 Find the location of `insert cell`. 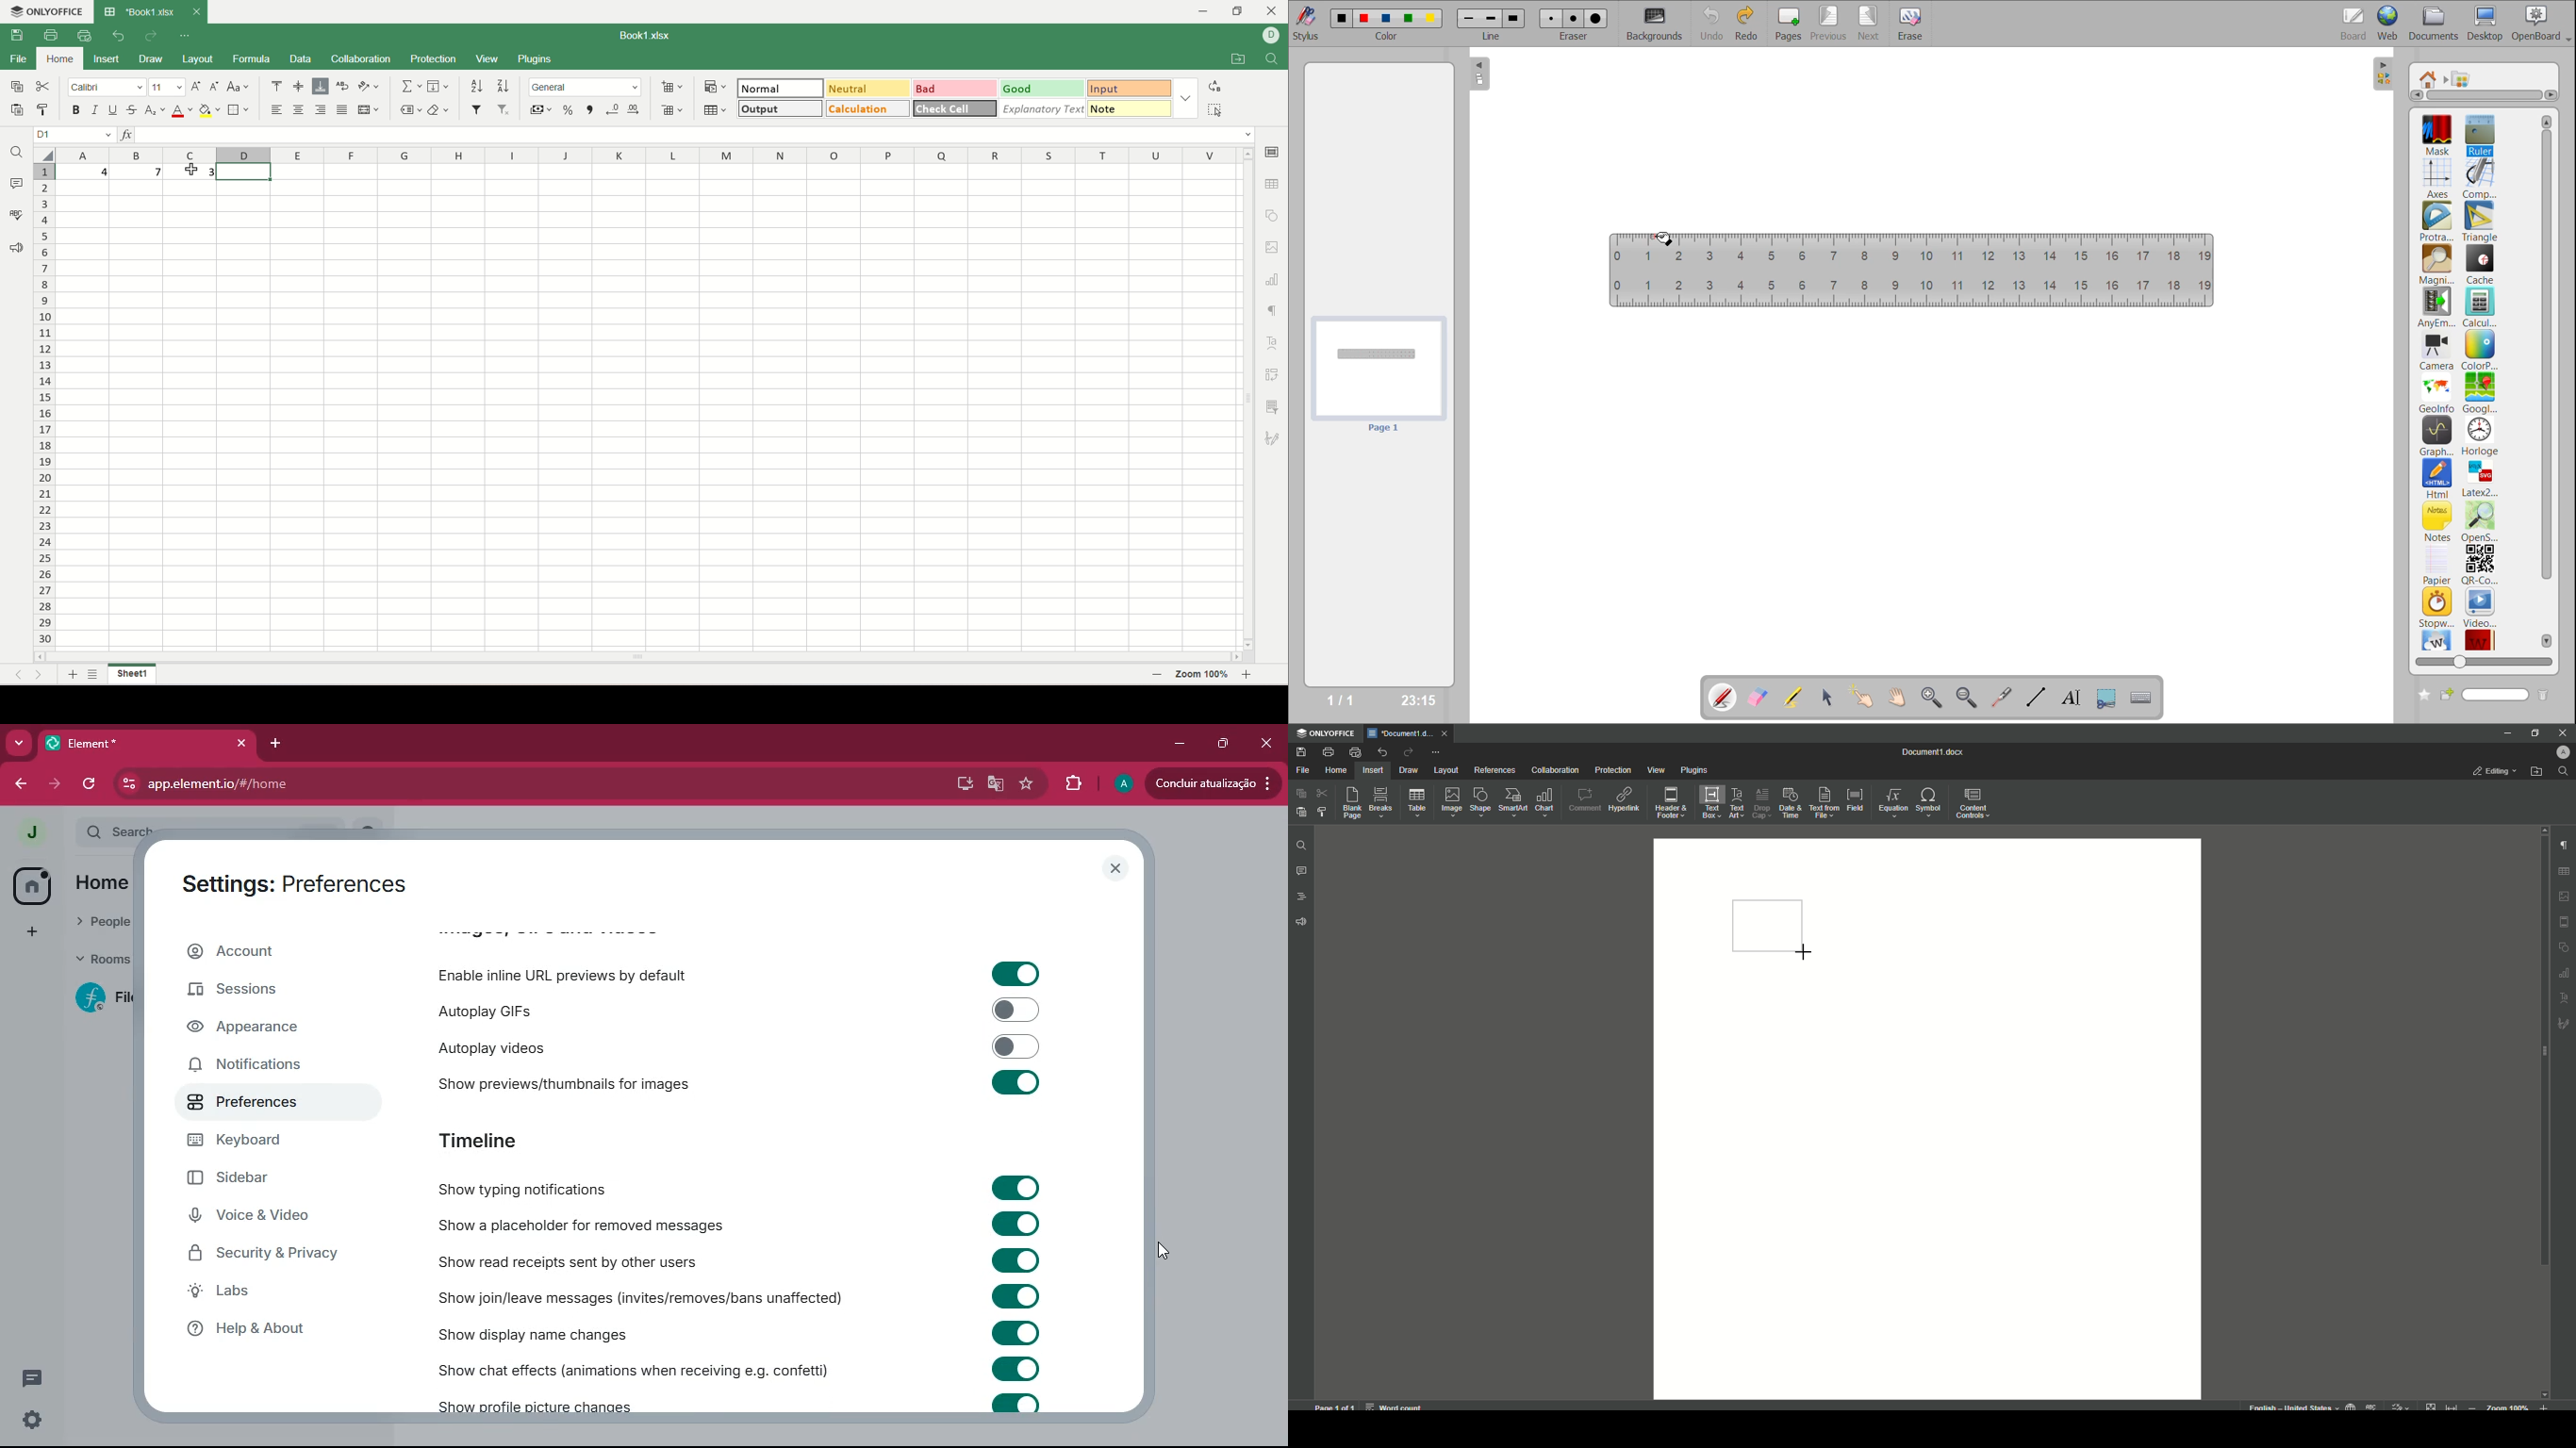

insert cell is located at coordinates (674, 85).